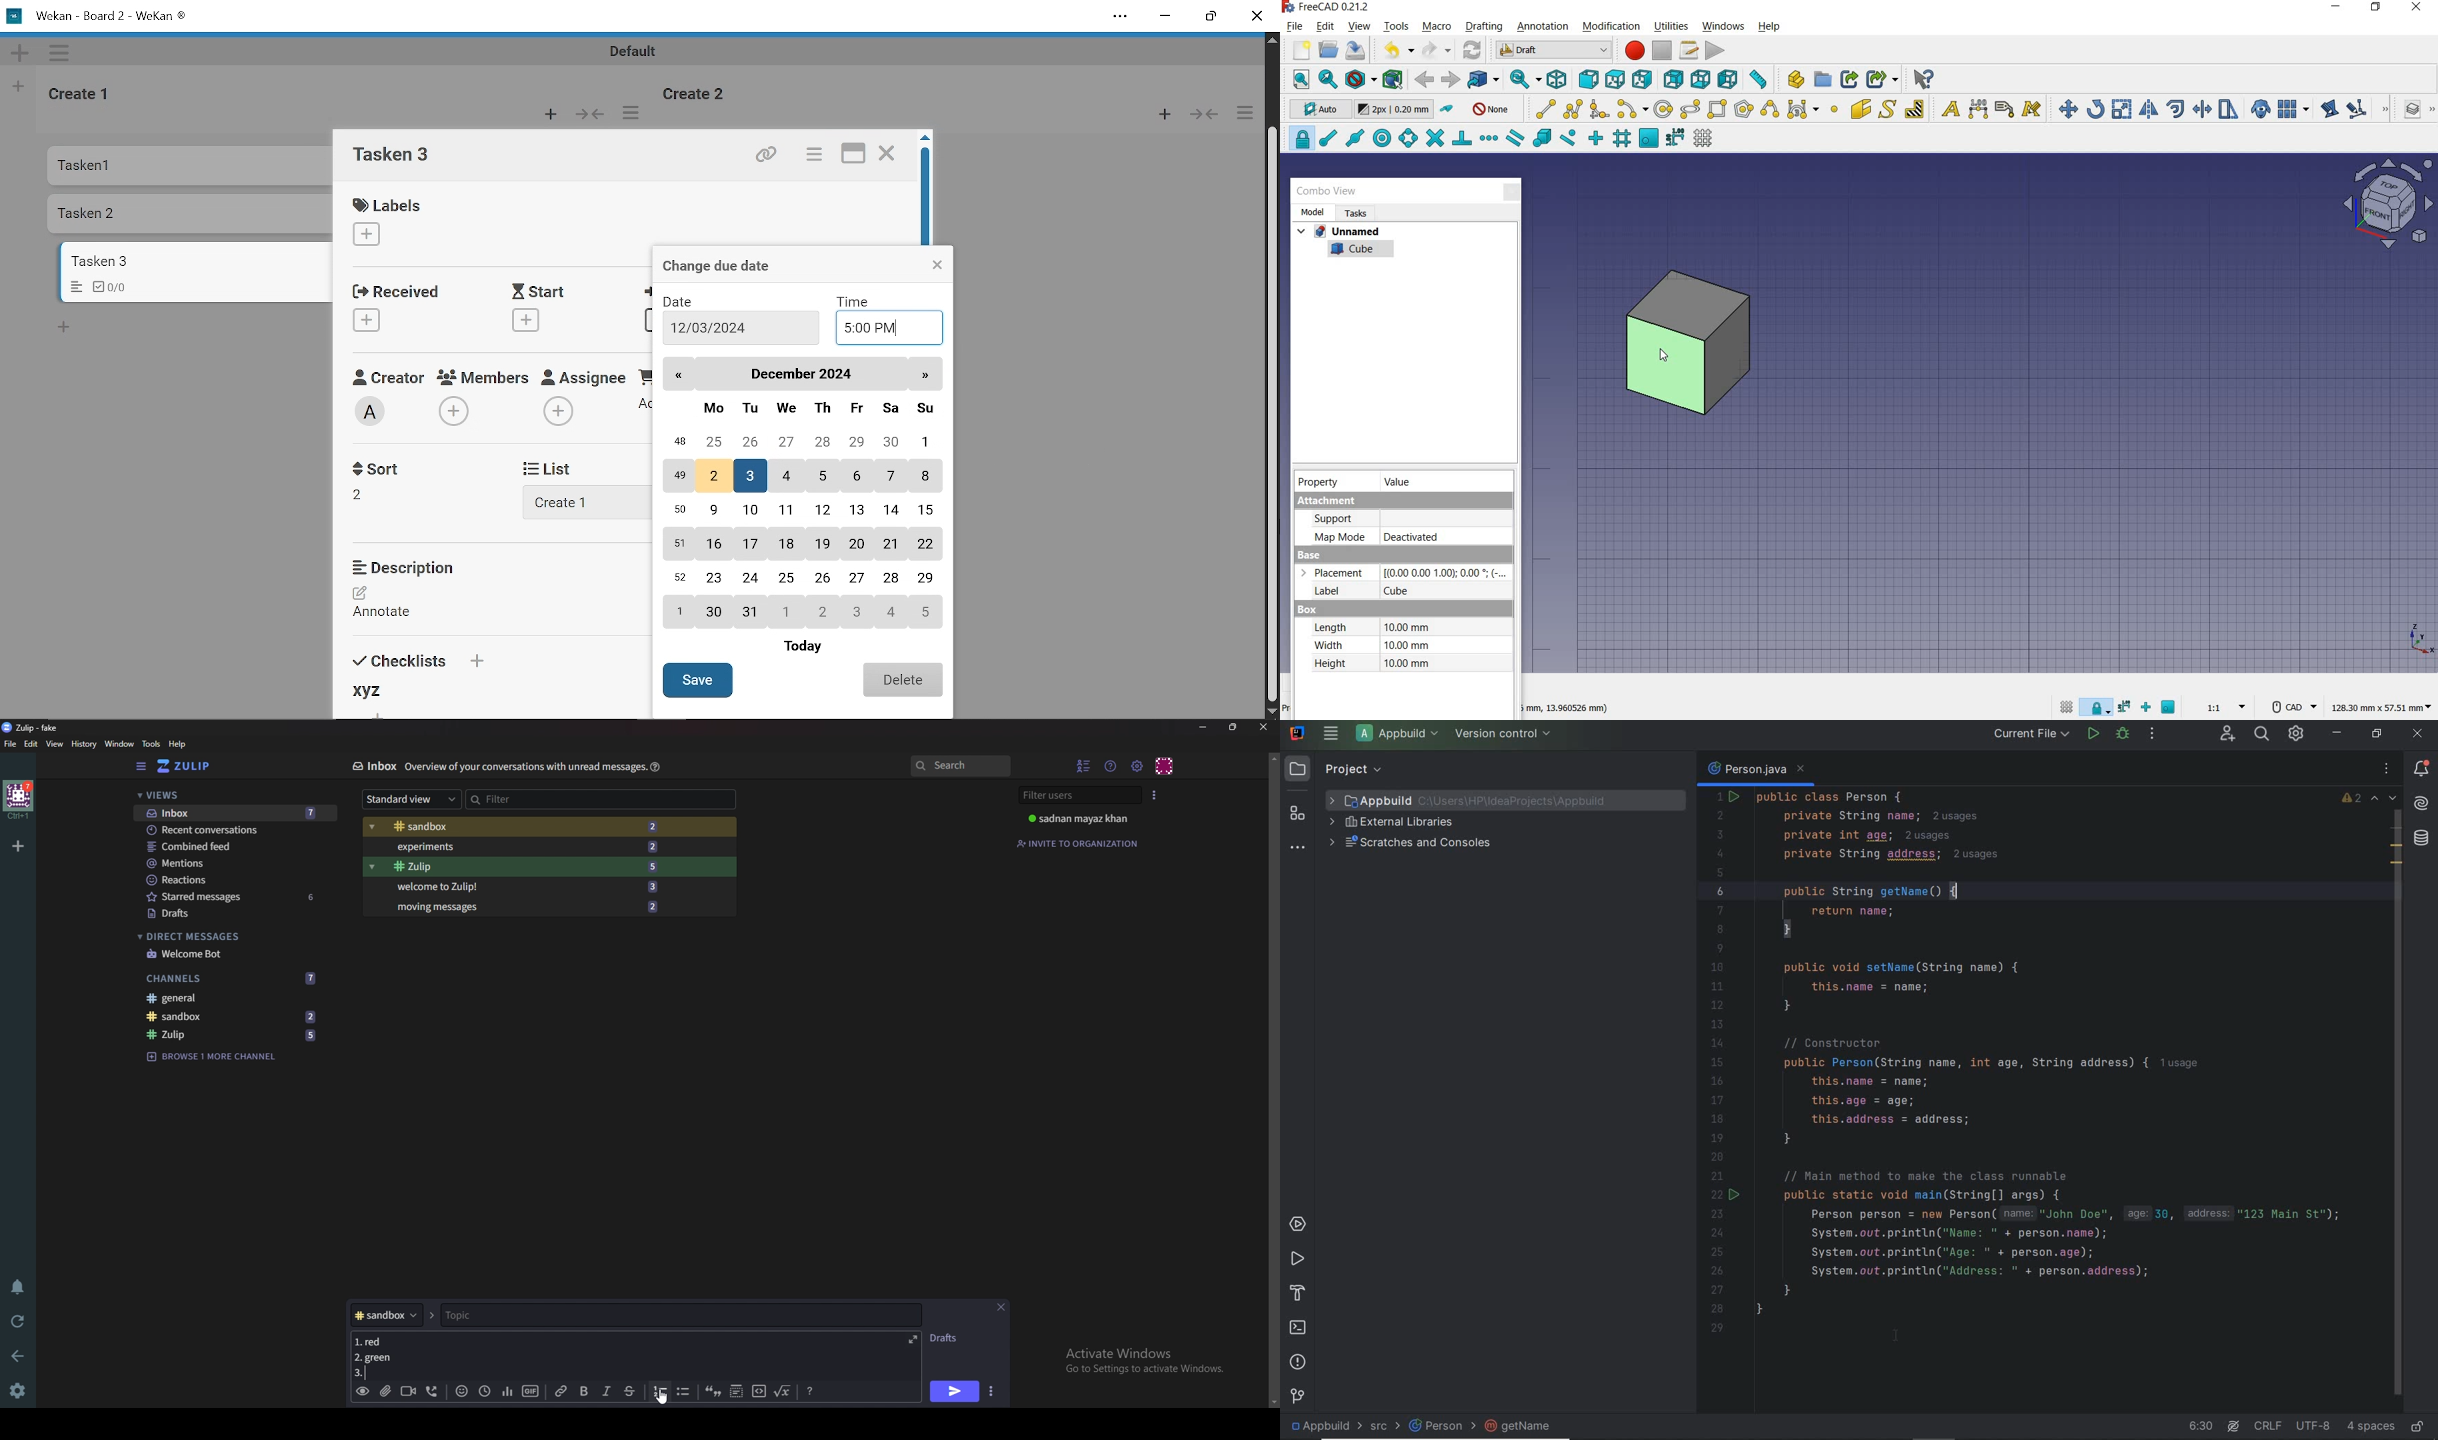 The height and width of the screenshot is (1456, 2464). What do you see at coordinates (1155, 794) in the screenshot?
I see `User list style` at bounding box center [1155, 794].